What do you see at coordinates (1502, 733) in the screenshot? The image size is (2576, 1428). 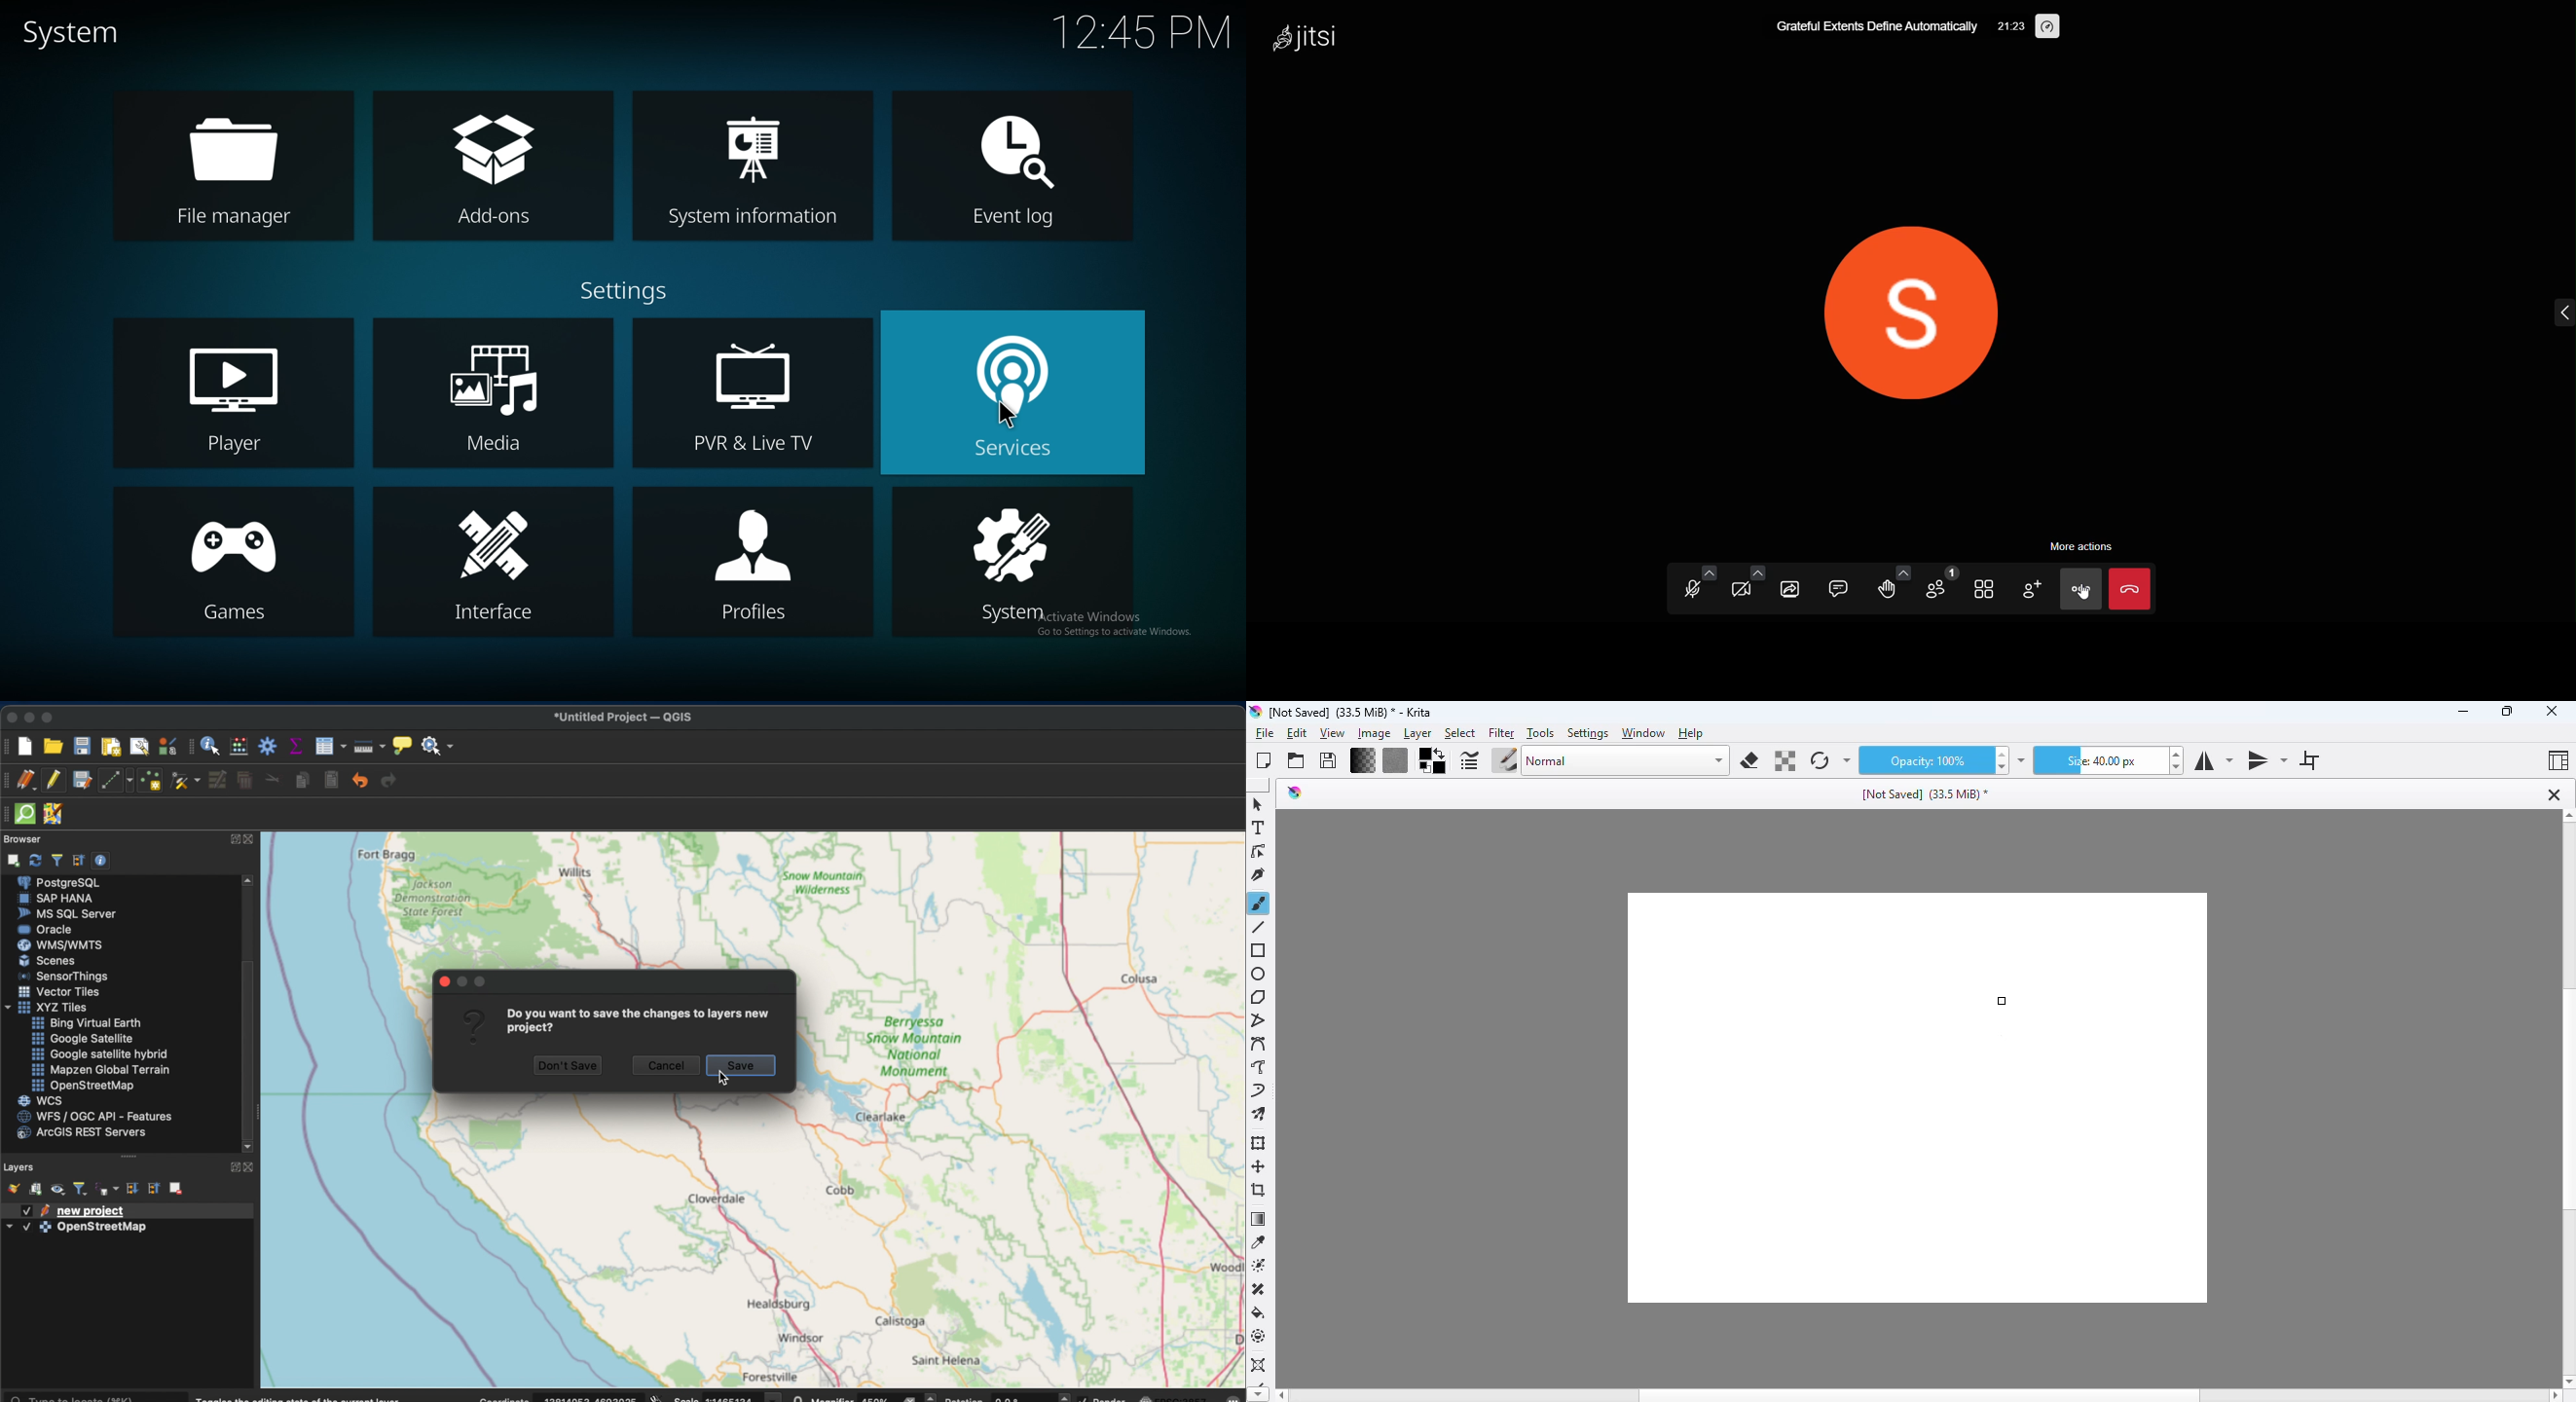 I see `filter` at bounding box center [1502, 733].